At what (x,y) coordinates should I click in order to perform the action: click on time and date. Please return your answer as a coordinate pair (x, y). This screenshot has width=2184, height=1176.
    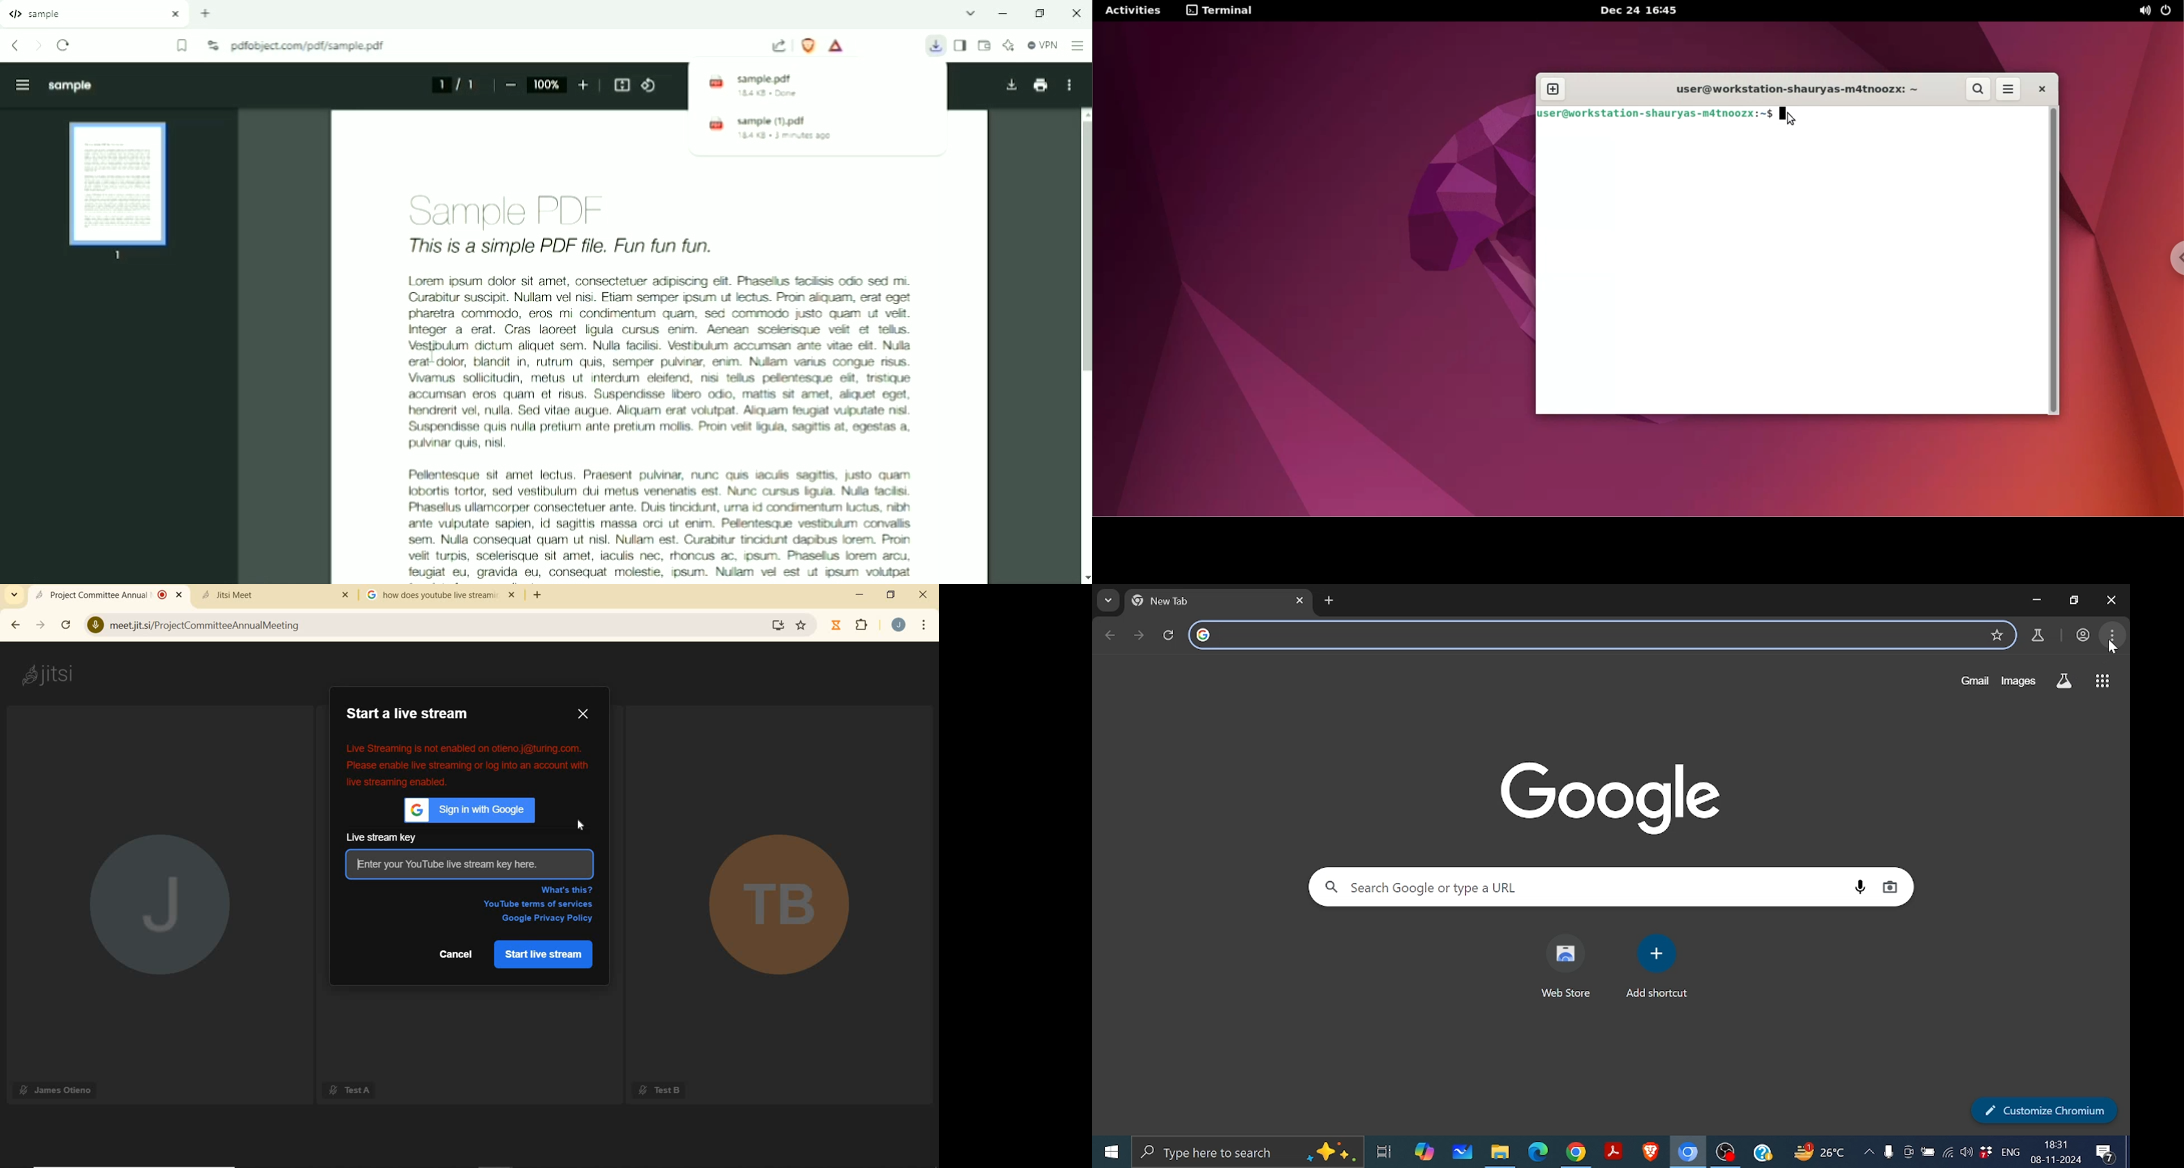
    Looking at the image, I should click on (2056, 1151).